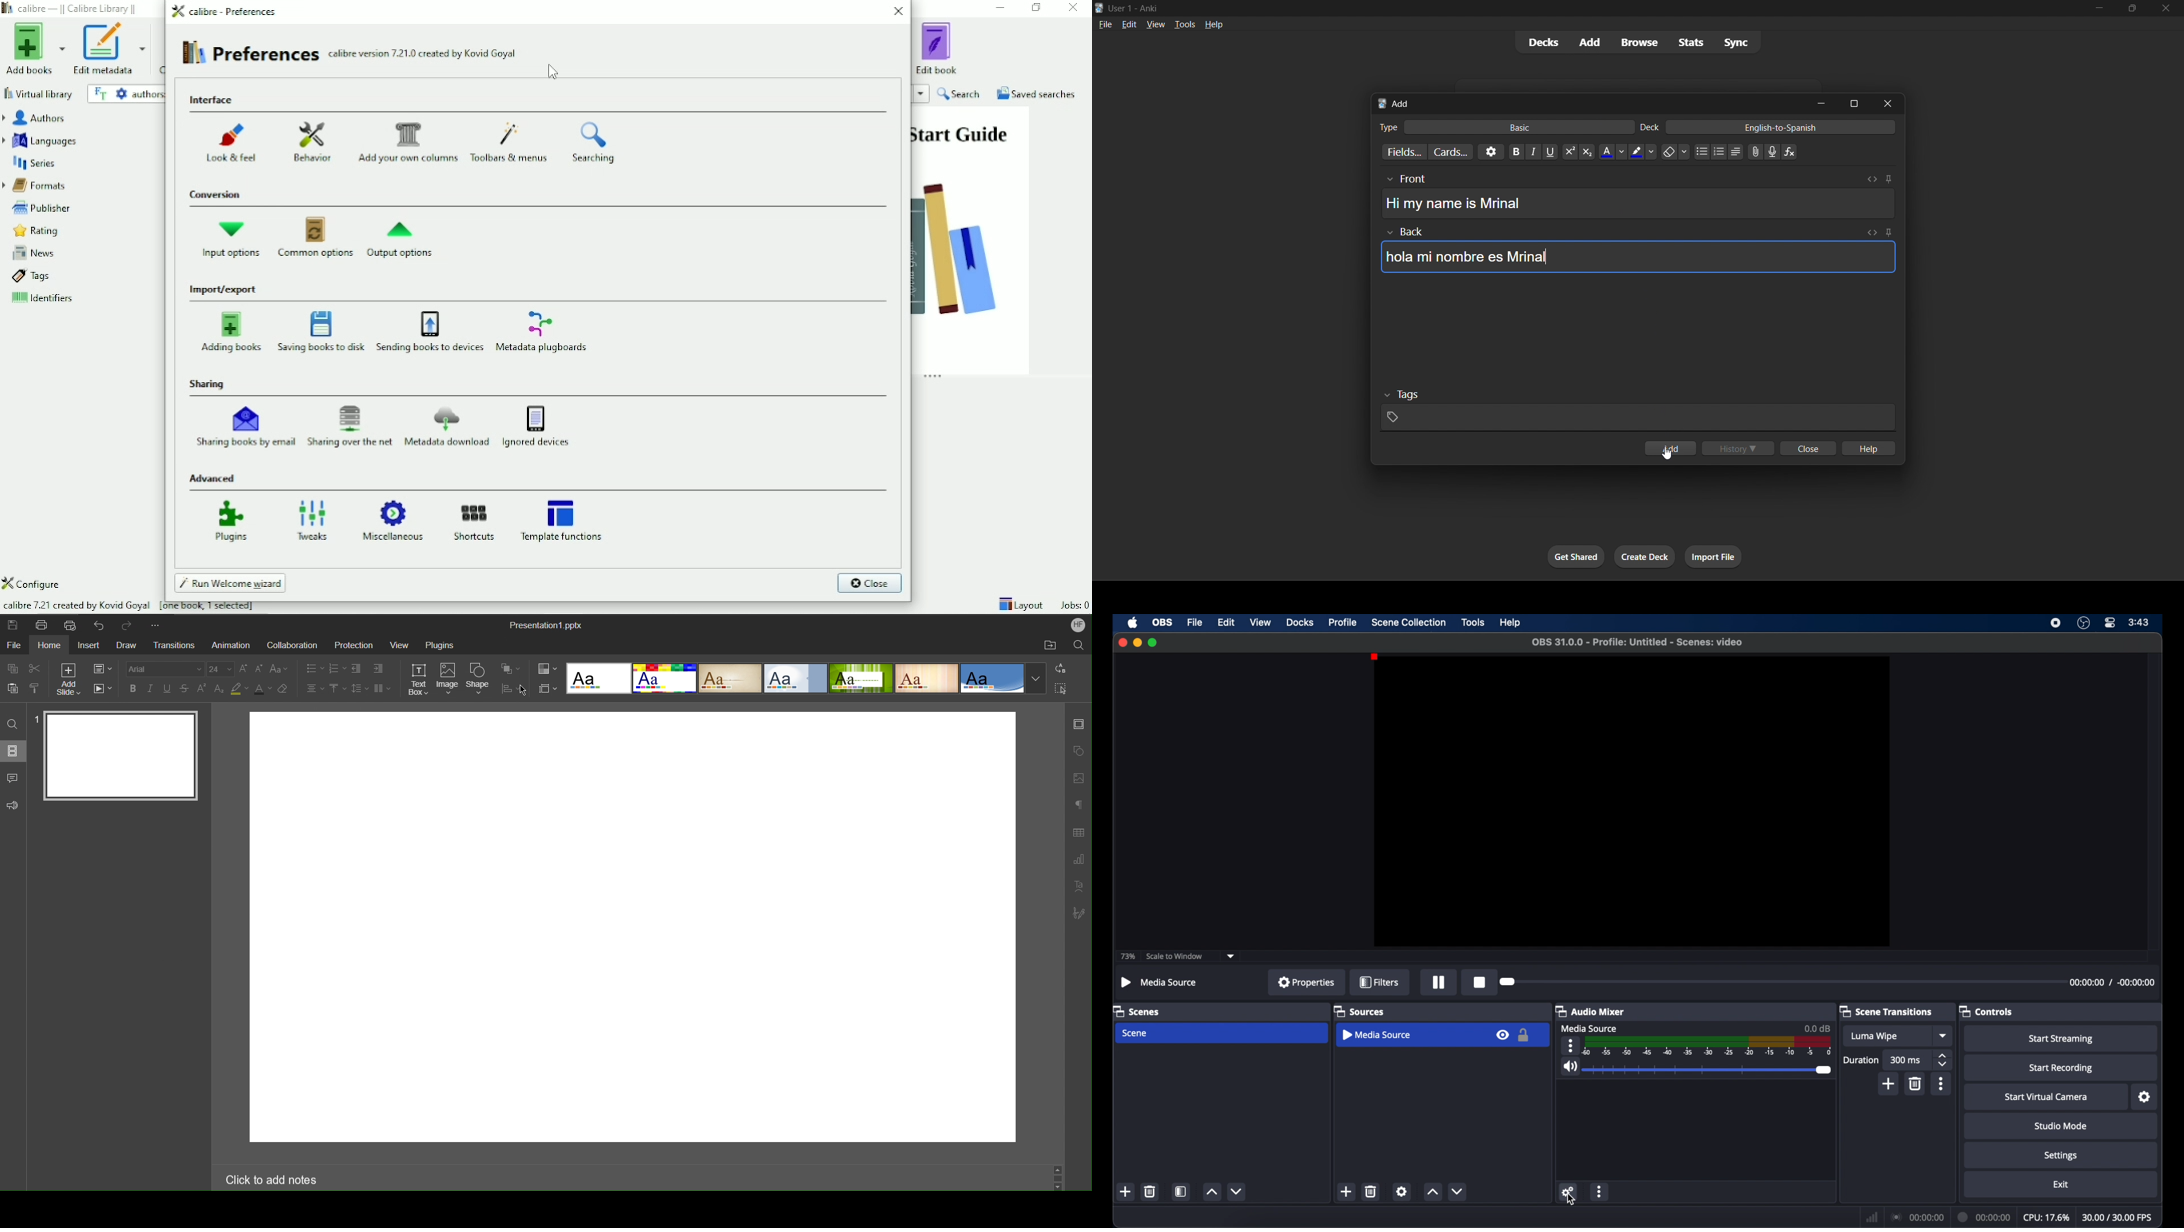 Image resolution: width=2184 pixels, height=1232 pixels. What do you see at coordinates (1740, 446) in the screenshot?
I see `history` at bounding box center [1740, 446].